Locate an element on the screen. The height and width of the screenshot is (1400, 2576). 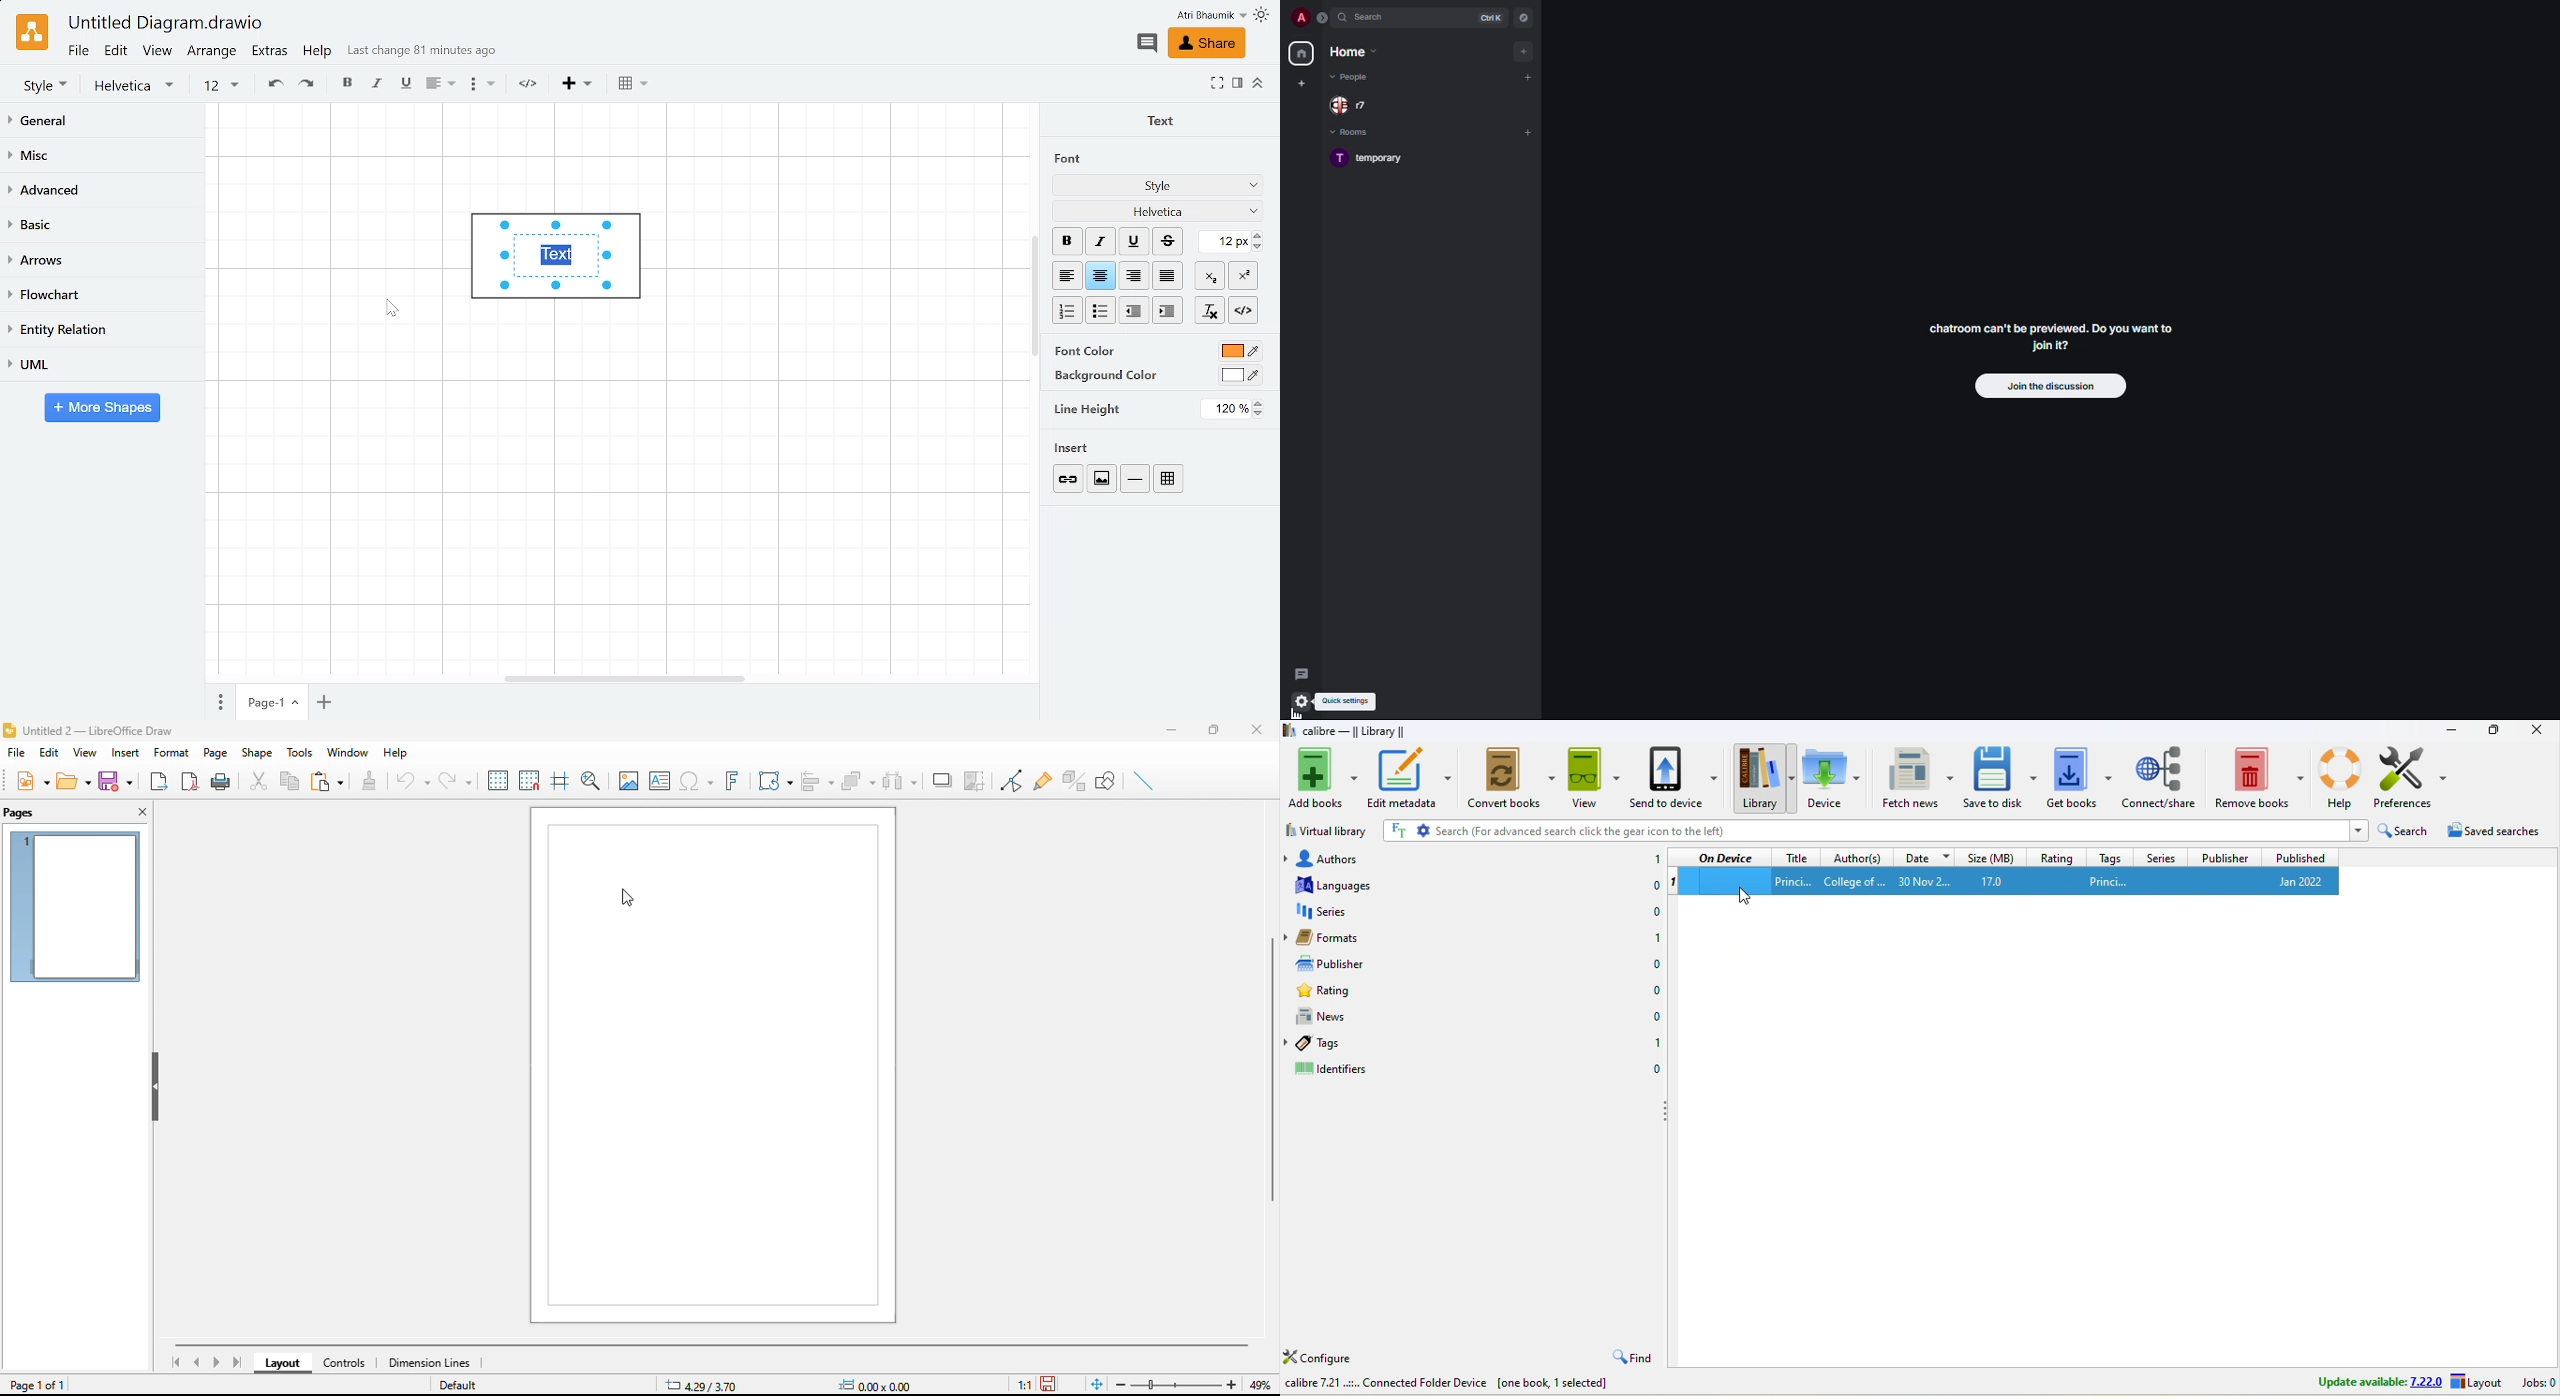
Table is located at coordinates (1172, 477).